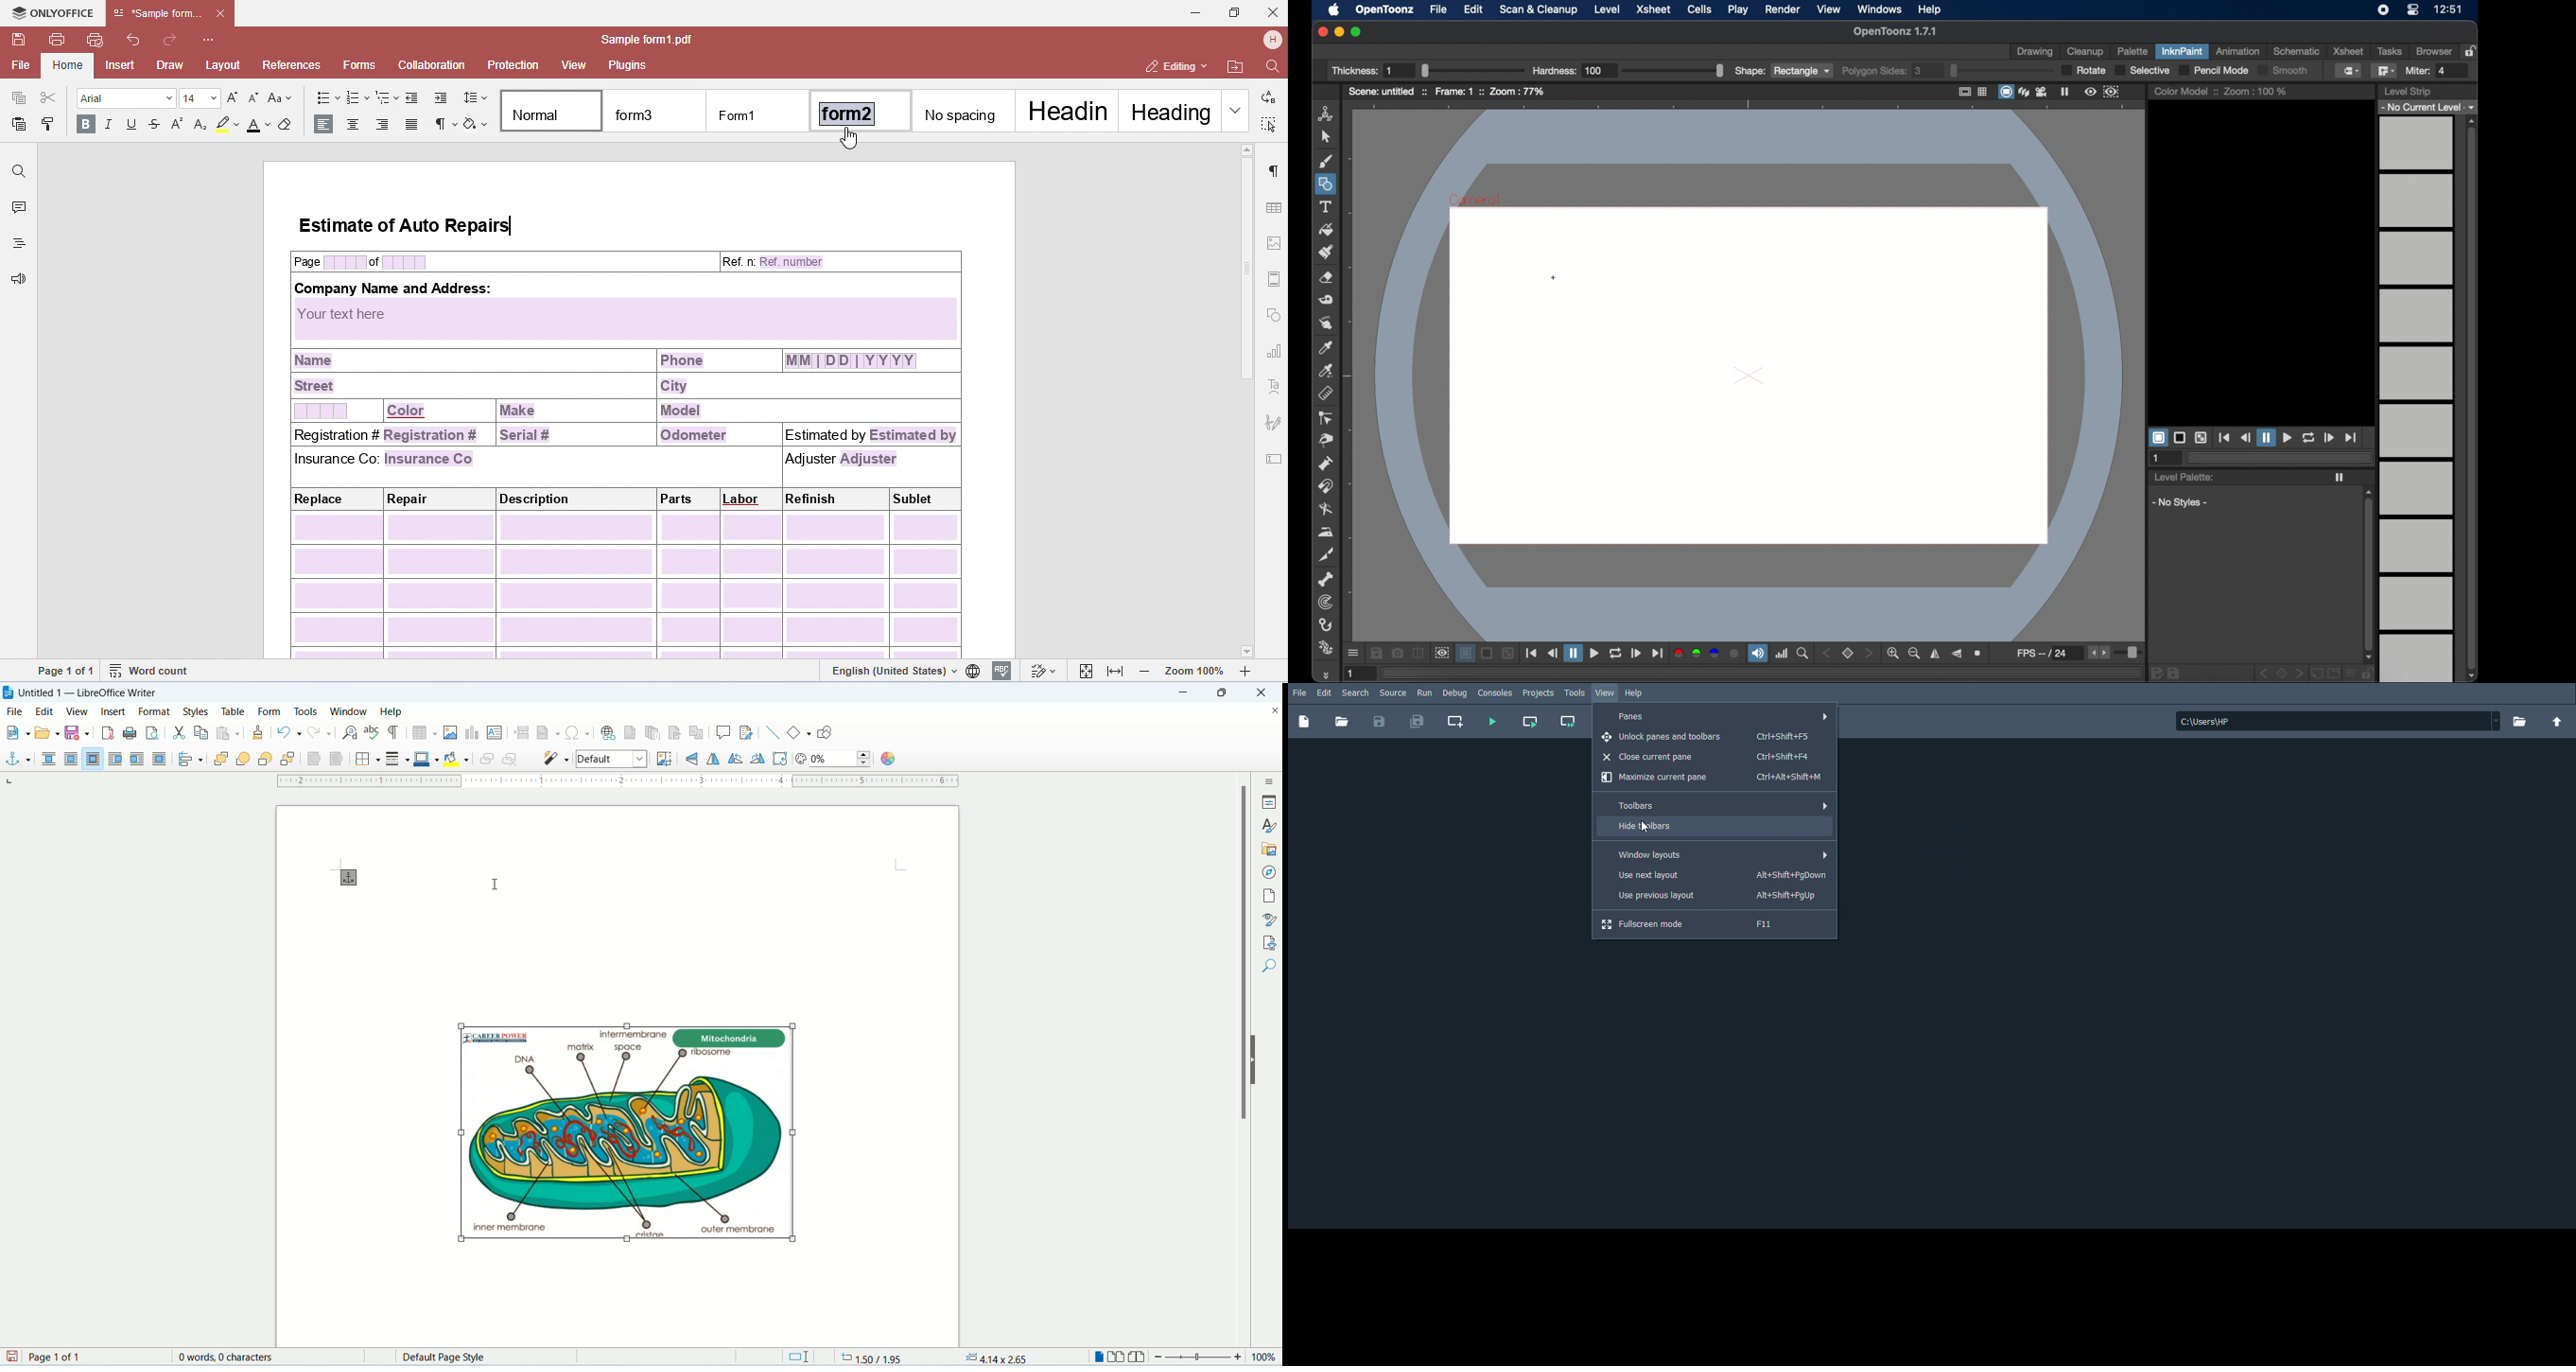 The image size is (2576, 1372). What do you see at coordinates (1199, 1357) in the screenshot?
I see `zoom bar` at bounding box center [1199, 1357].